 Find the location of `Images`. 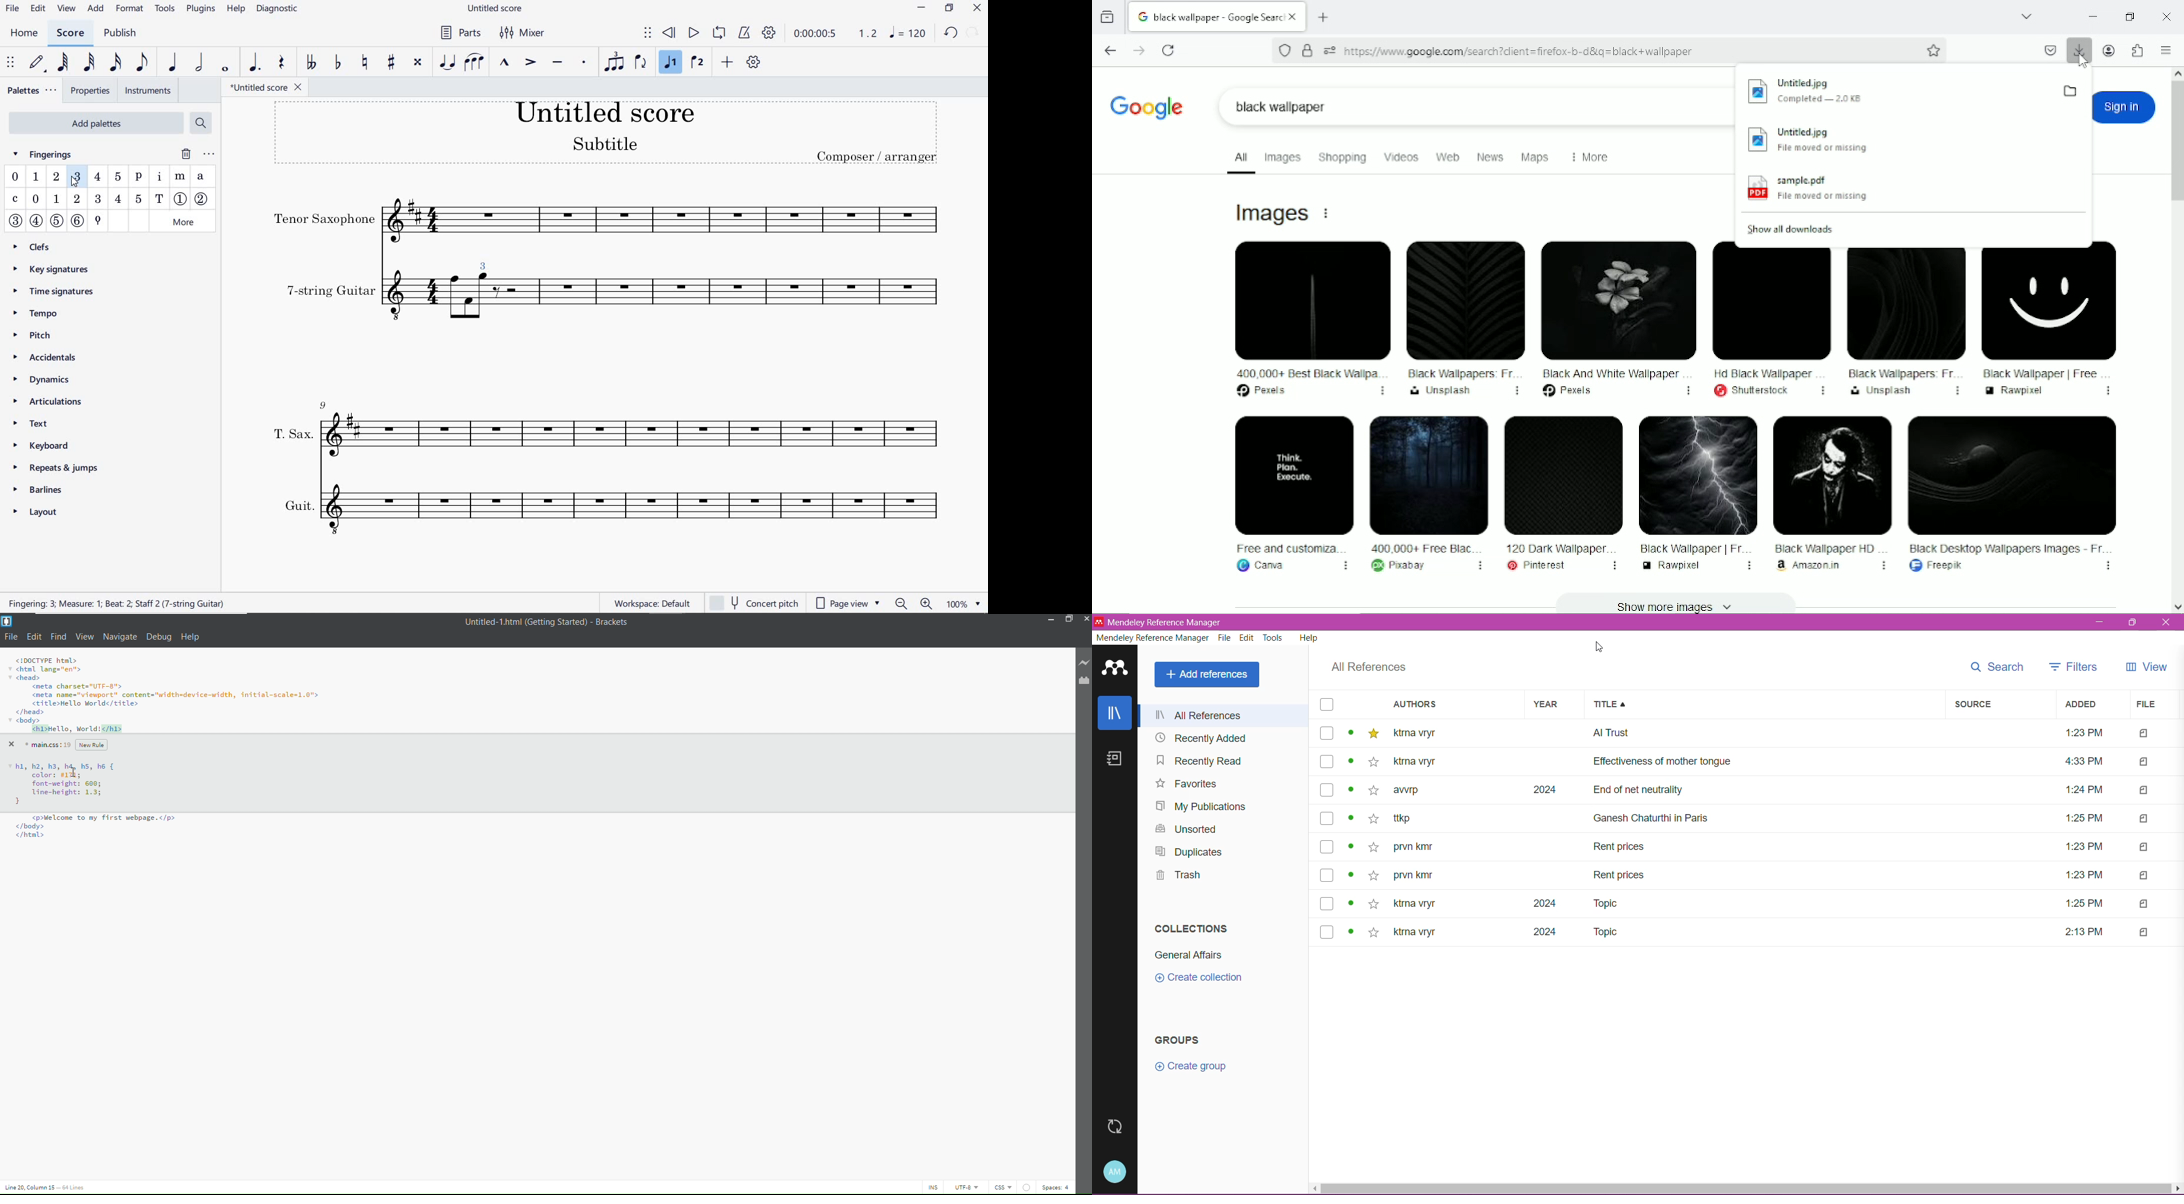

Images is located at coordinates (1272, 212).